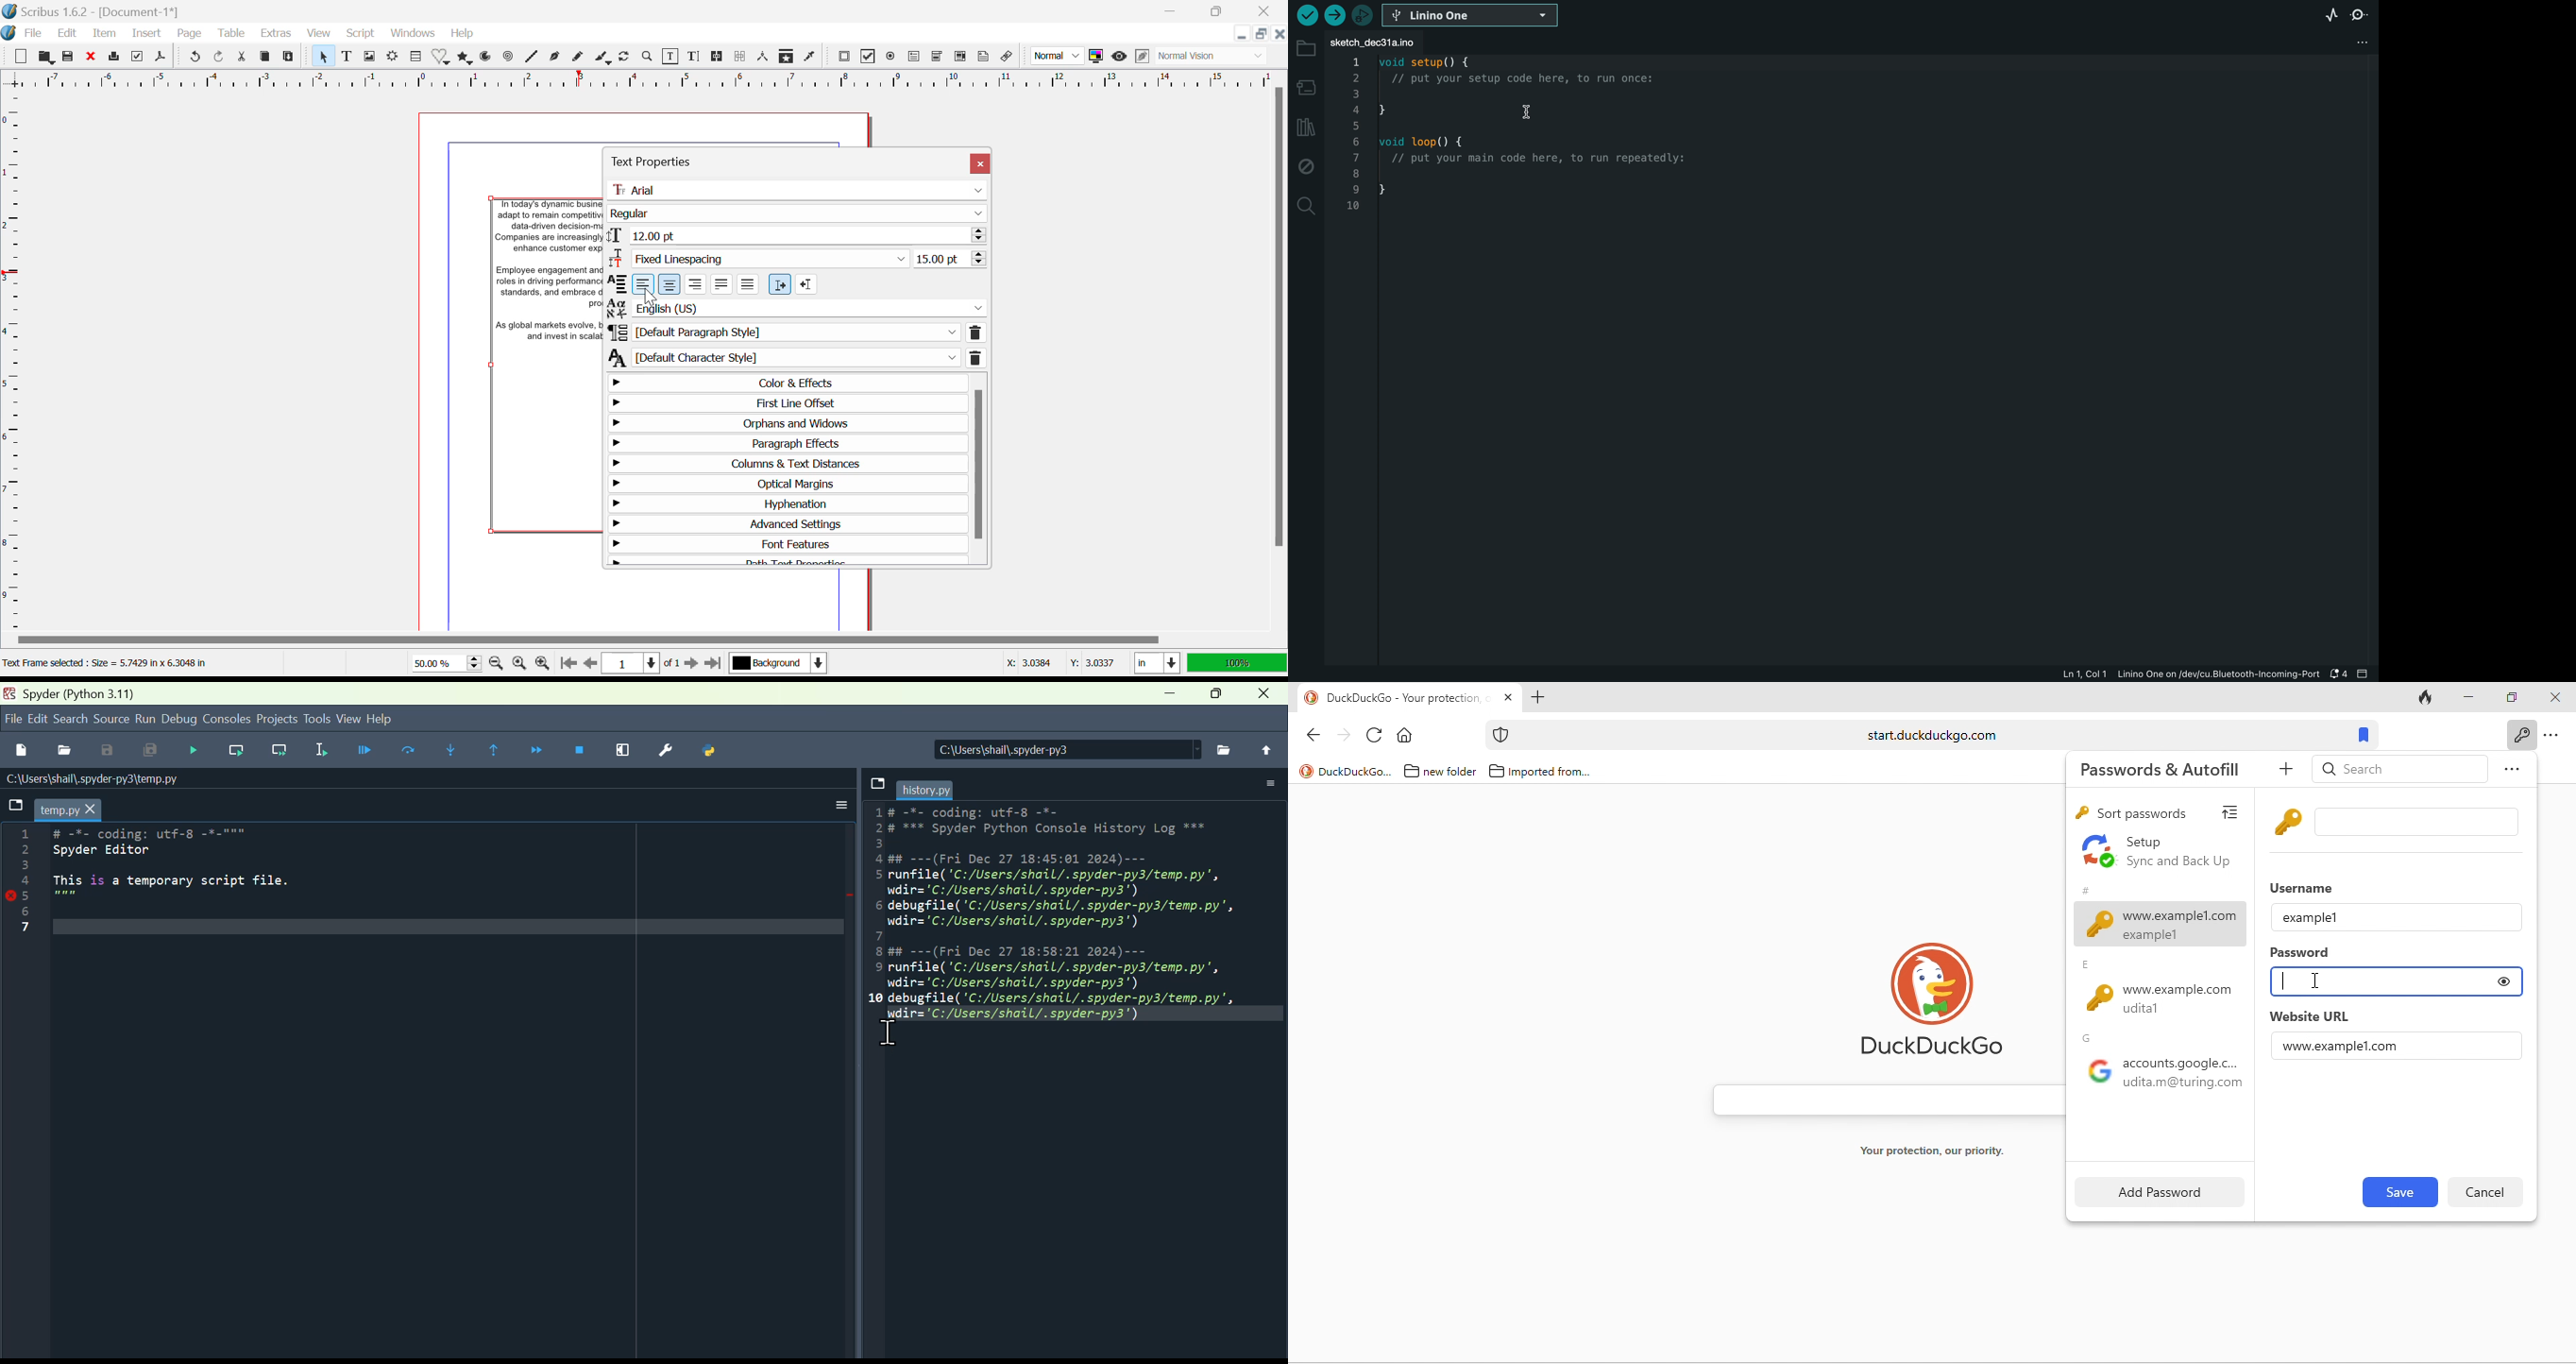 The image size is (2576, 1372). Describe the element at coordinates (1502, 735) in the screenshot. I see `icon` at that location.